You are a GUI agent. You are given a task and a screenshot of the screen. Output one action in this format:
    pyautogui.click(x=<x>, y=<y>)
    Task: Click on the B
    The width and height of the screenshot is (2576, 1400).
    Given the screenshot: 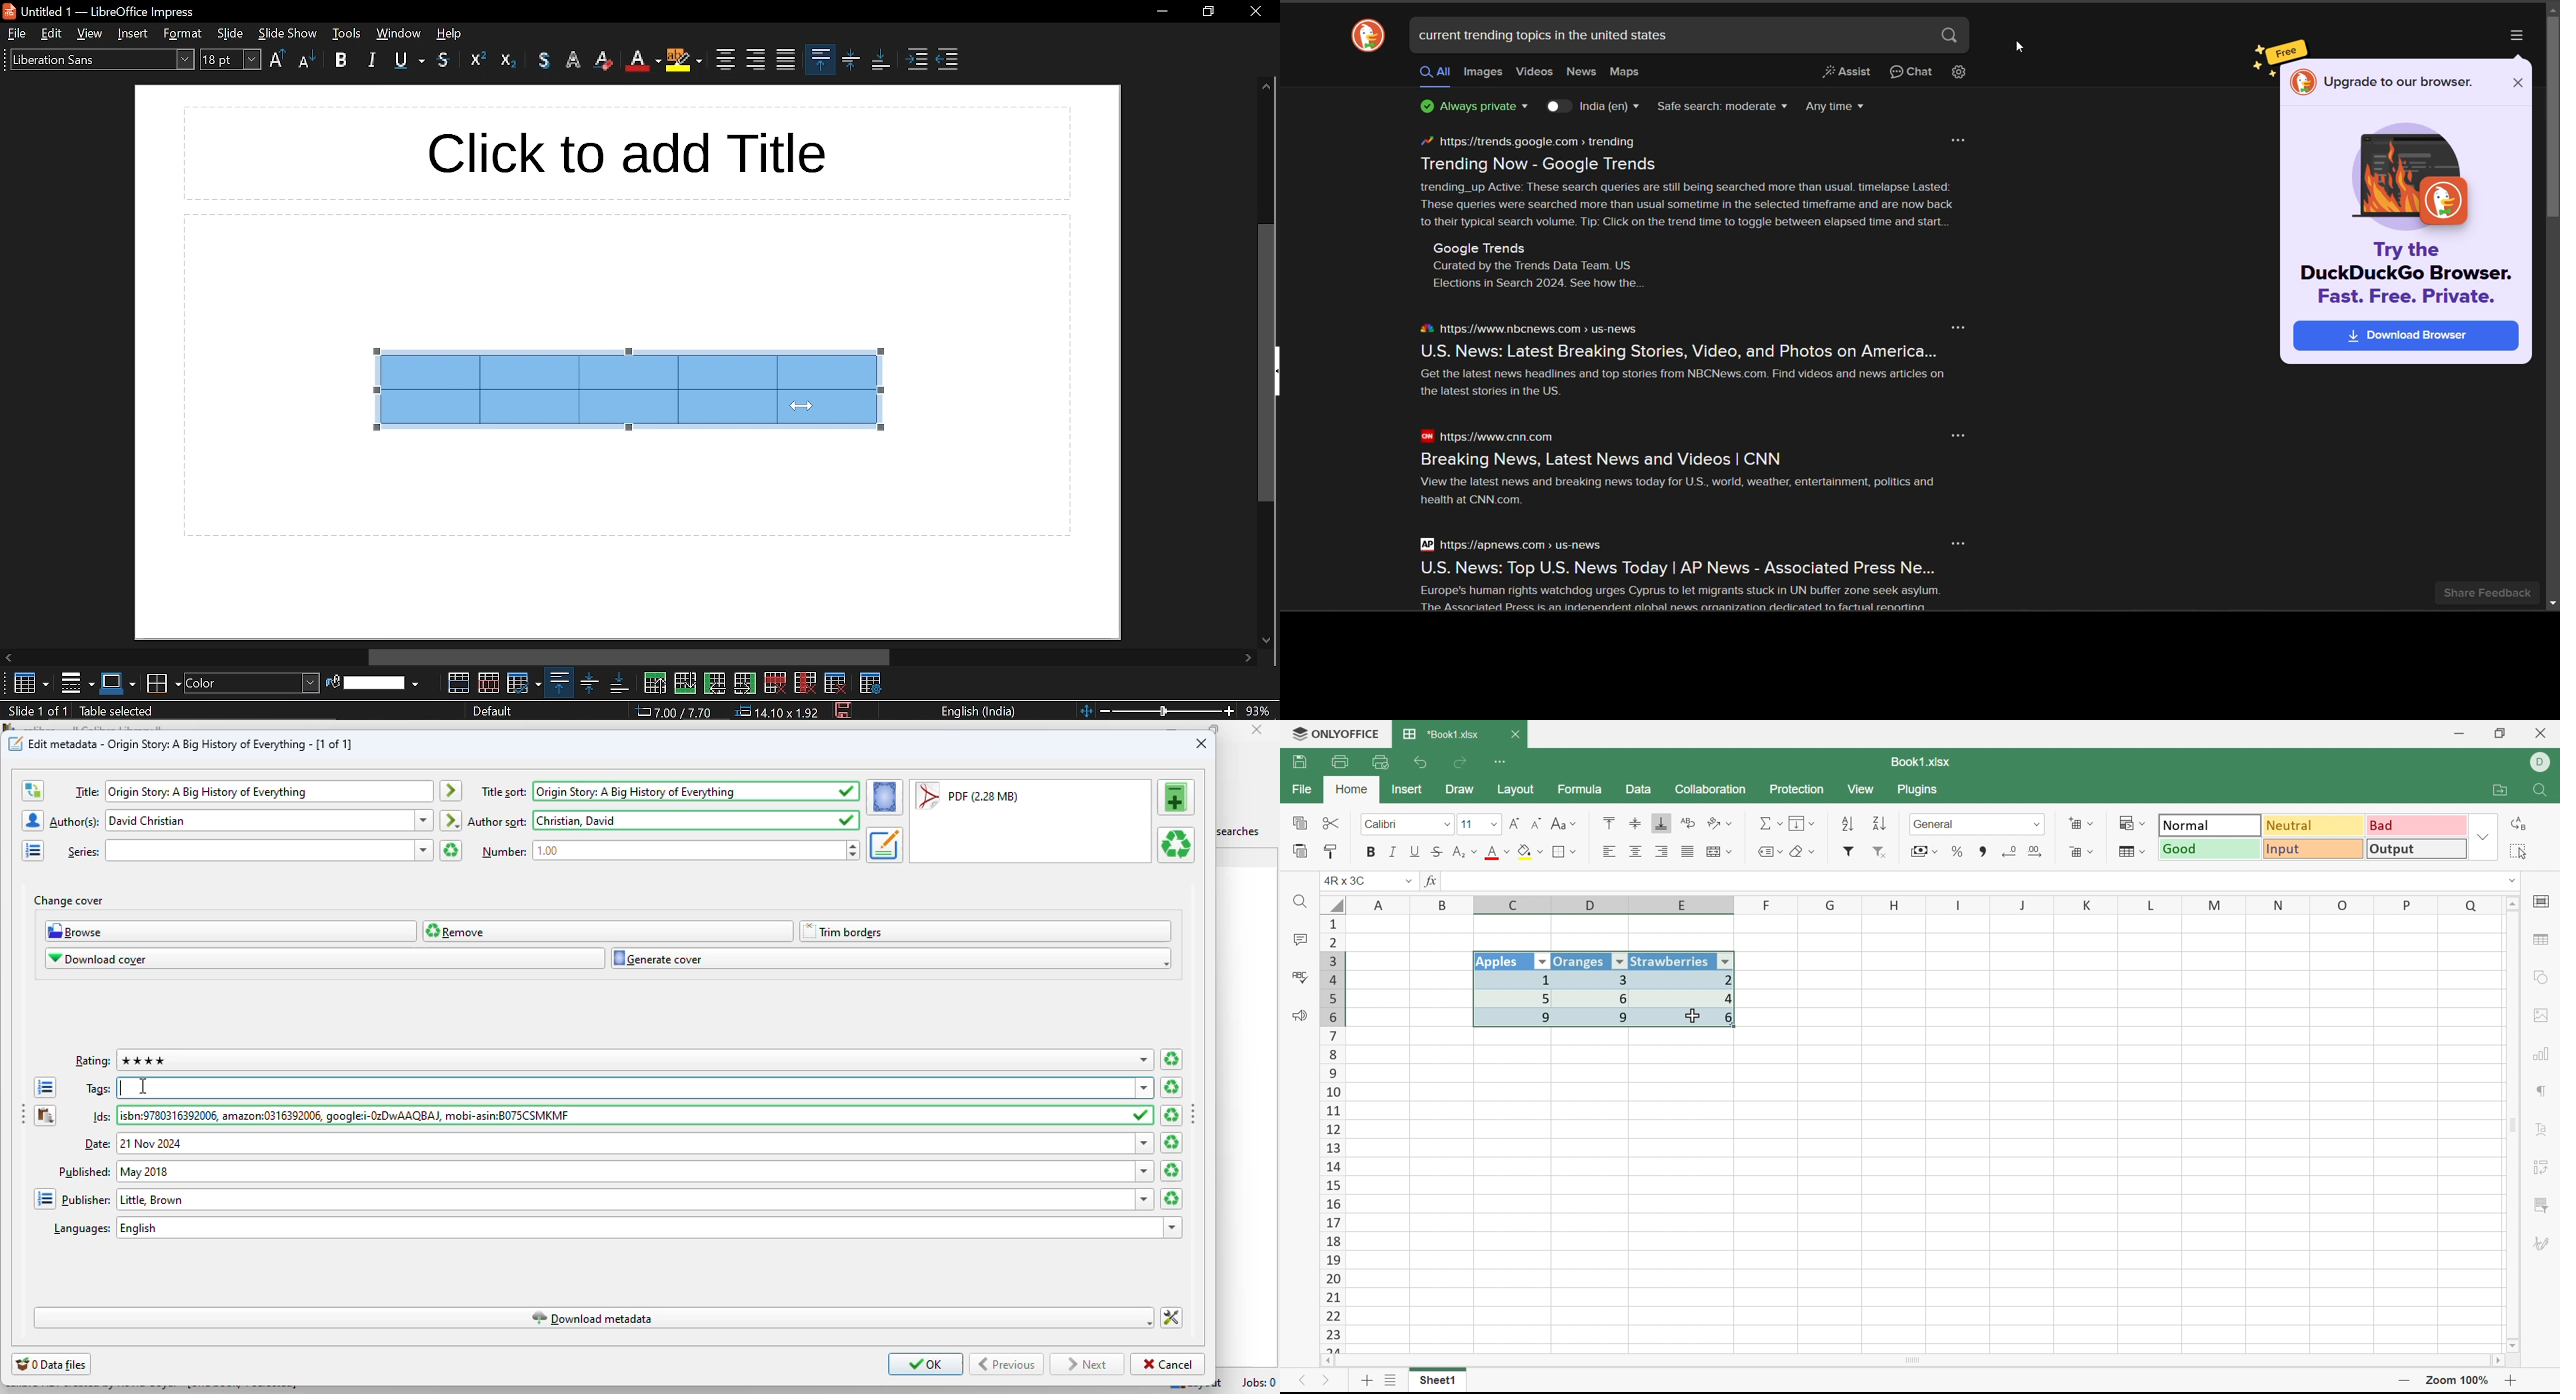 What is the action you would take?
    pyautogui.click(x=1445, y=905)
    